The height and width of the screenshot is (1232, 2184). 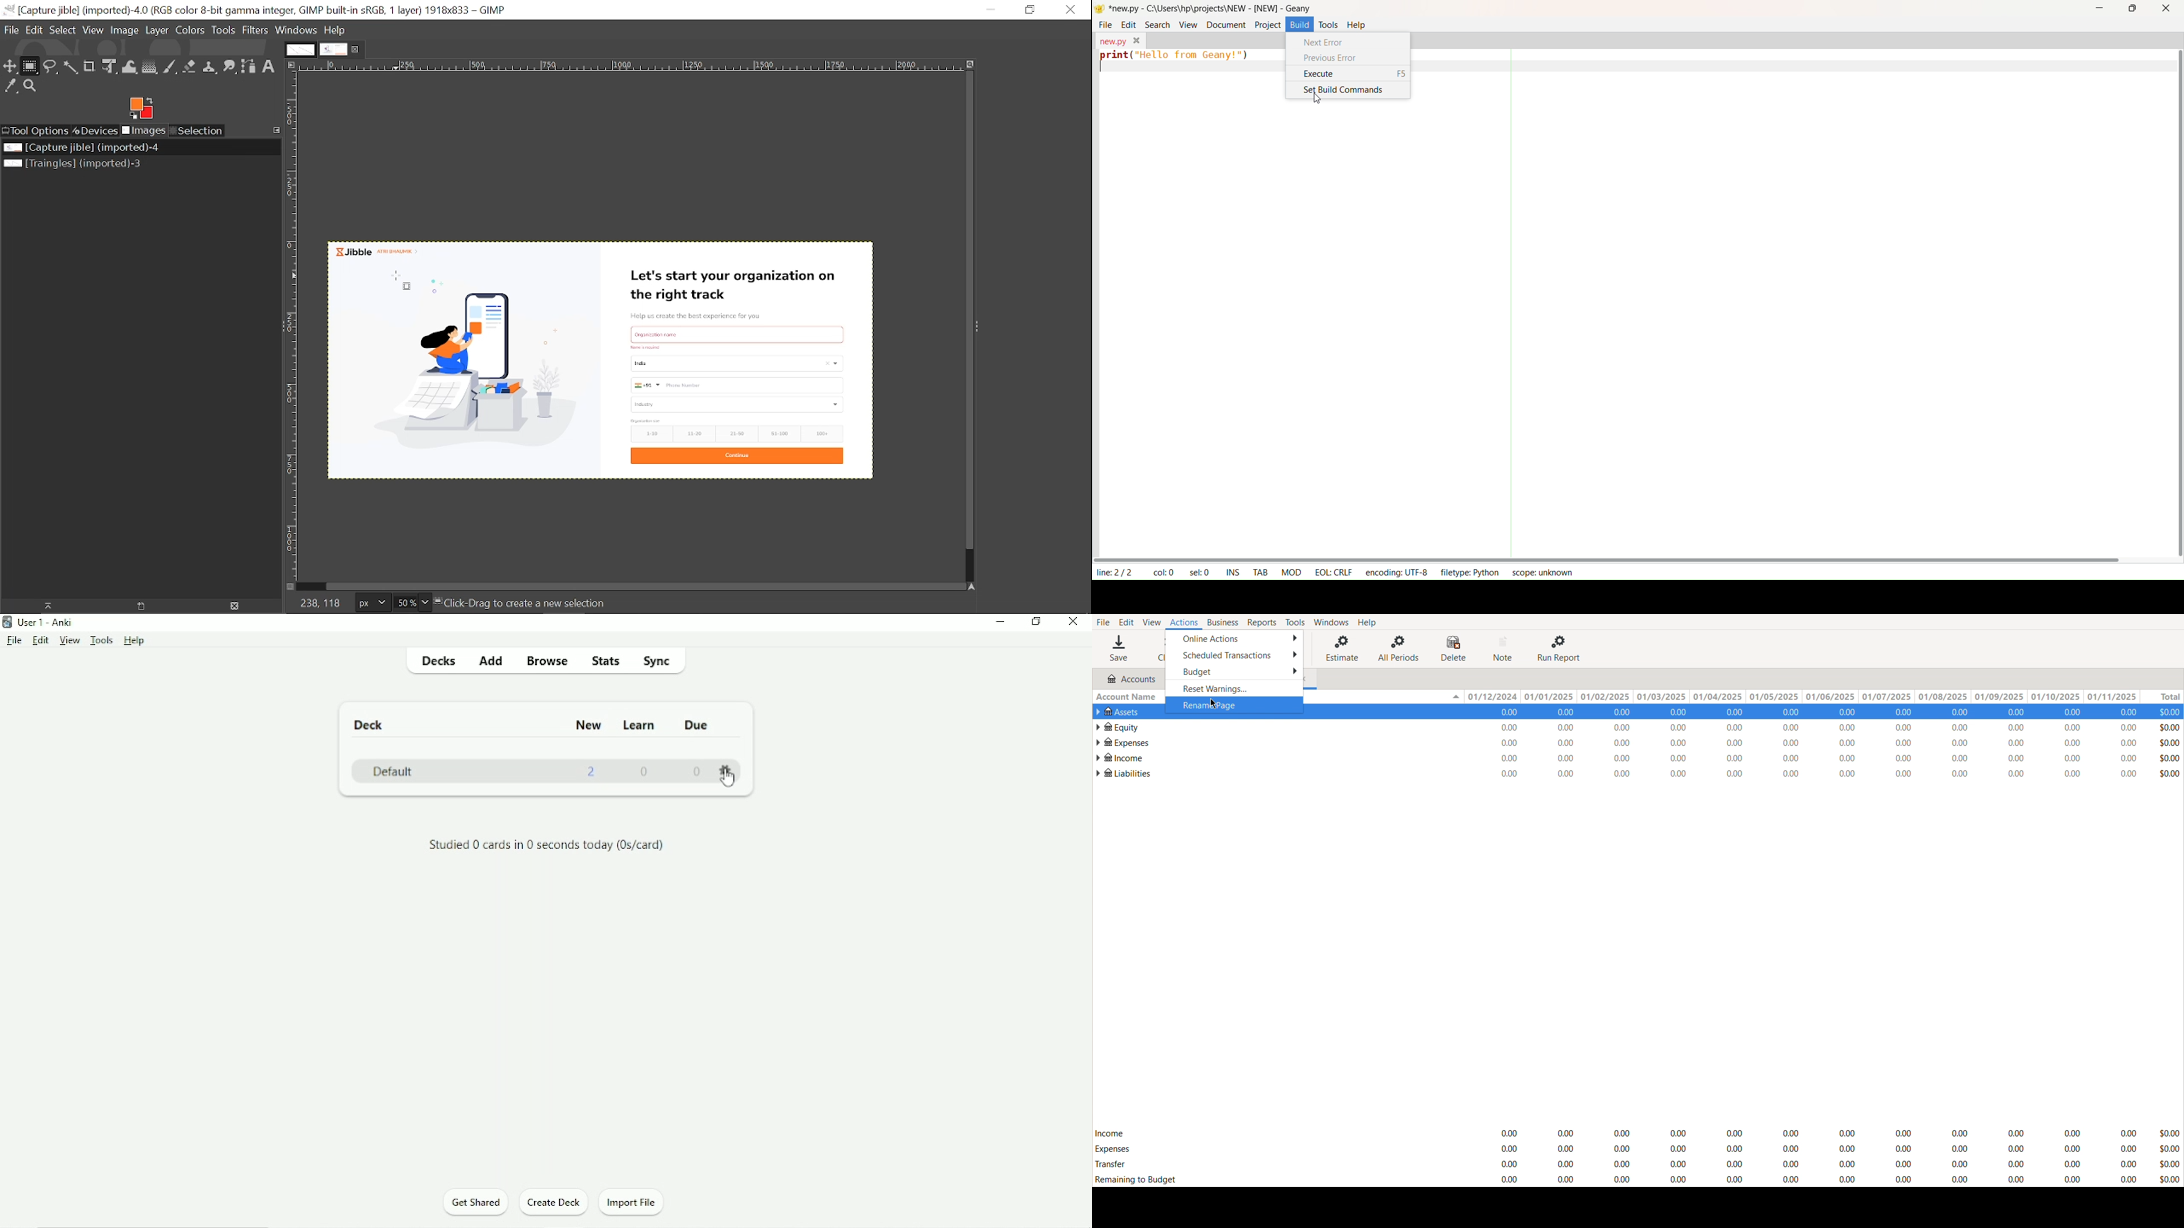 What do you see at coordinates (641, 725) in the screenshot?
I see `Learn` at bounding box center [641, 725].